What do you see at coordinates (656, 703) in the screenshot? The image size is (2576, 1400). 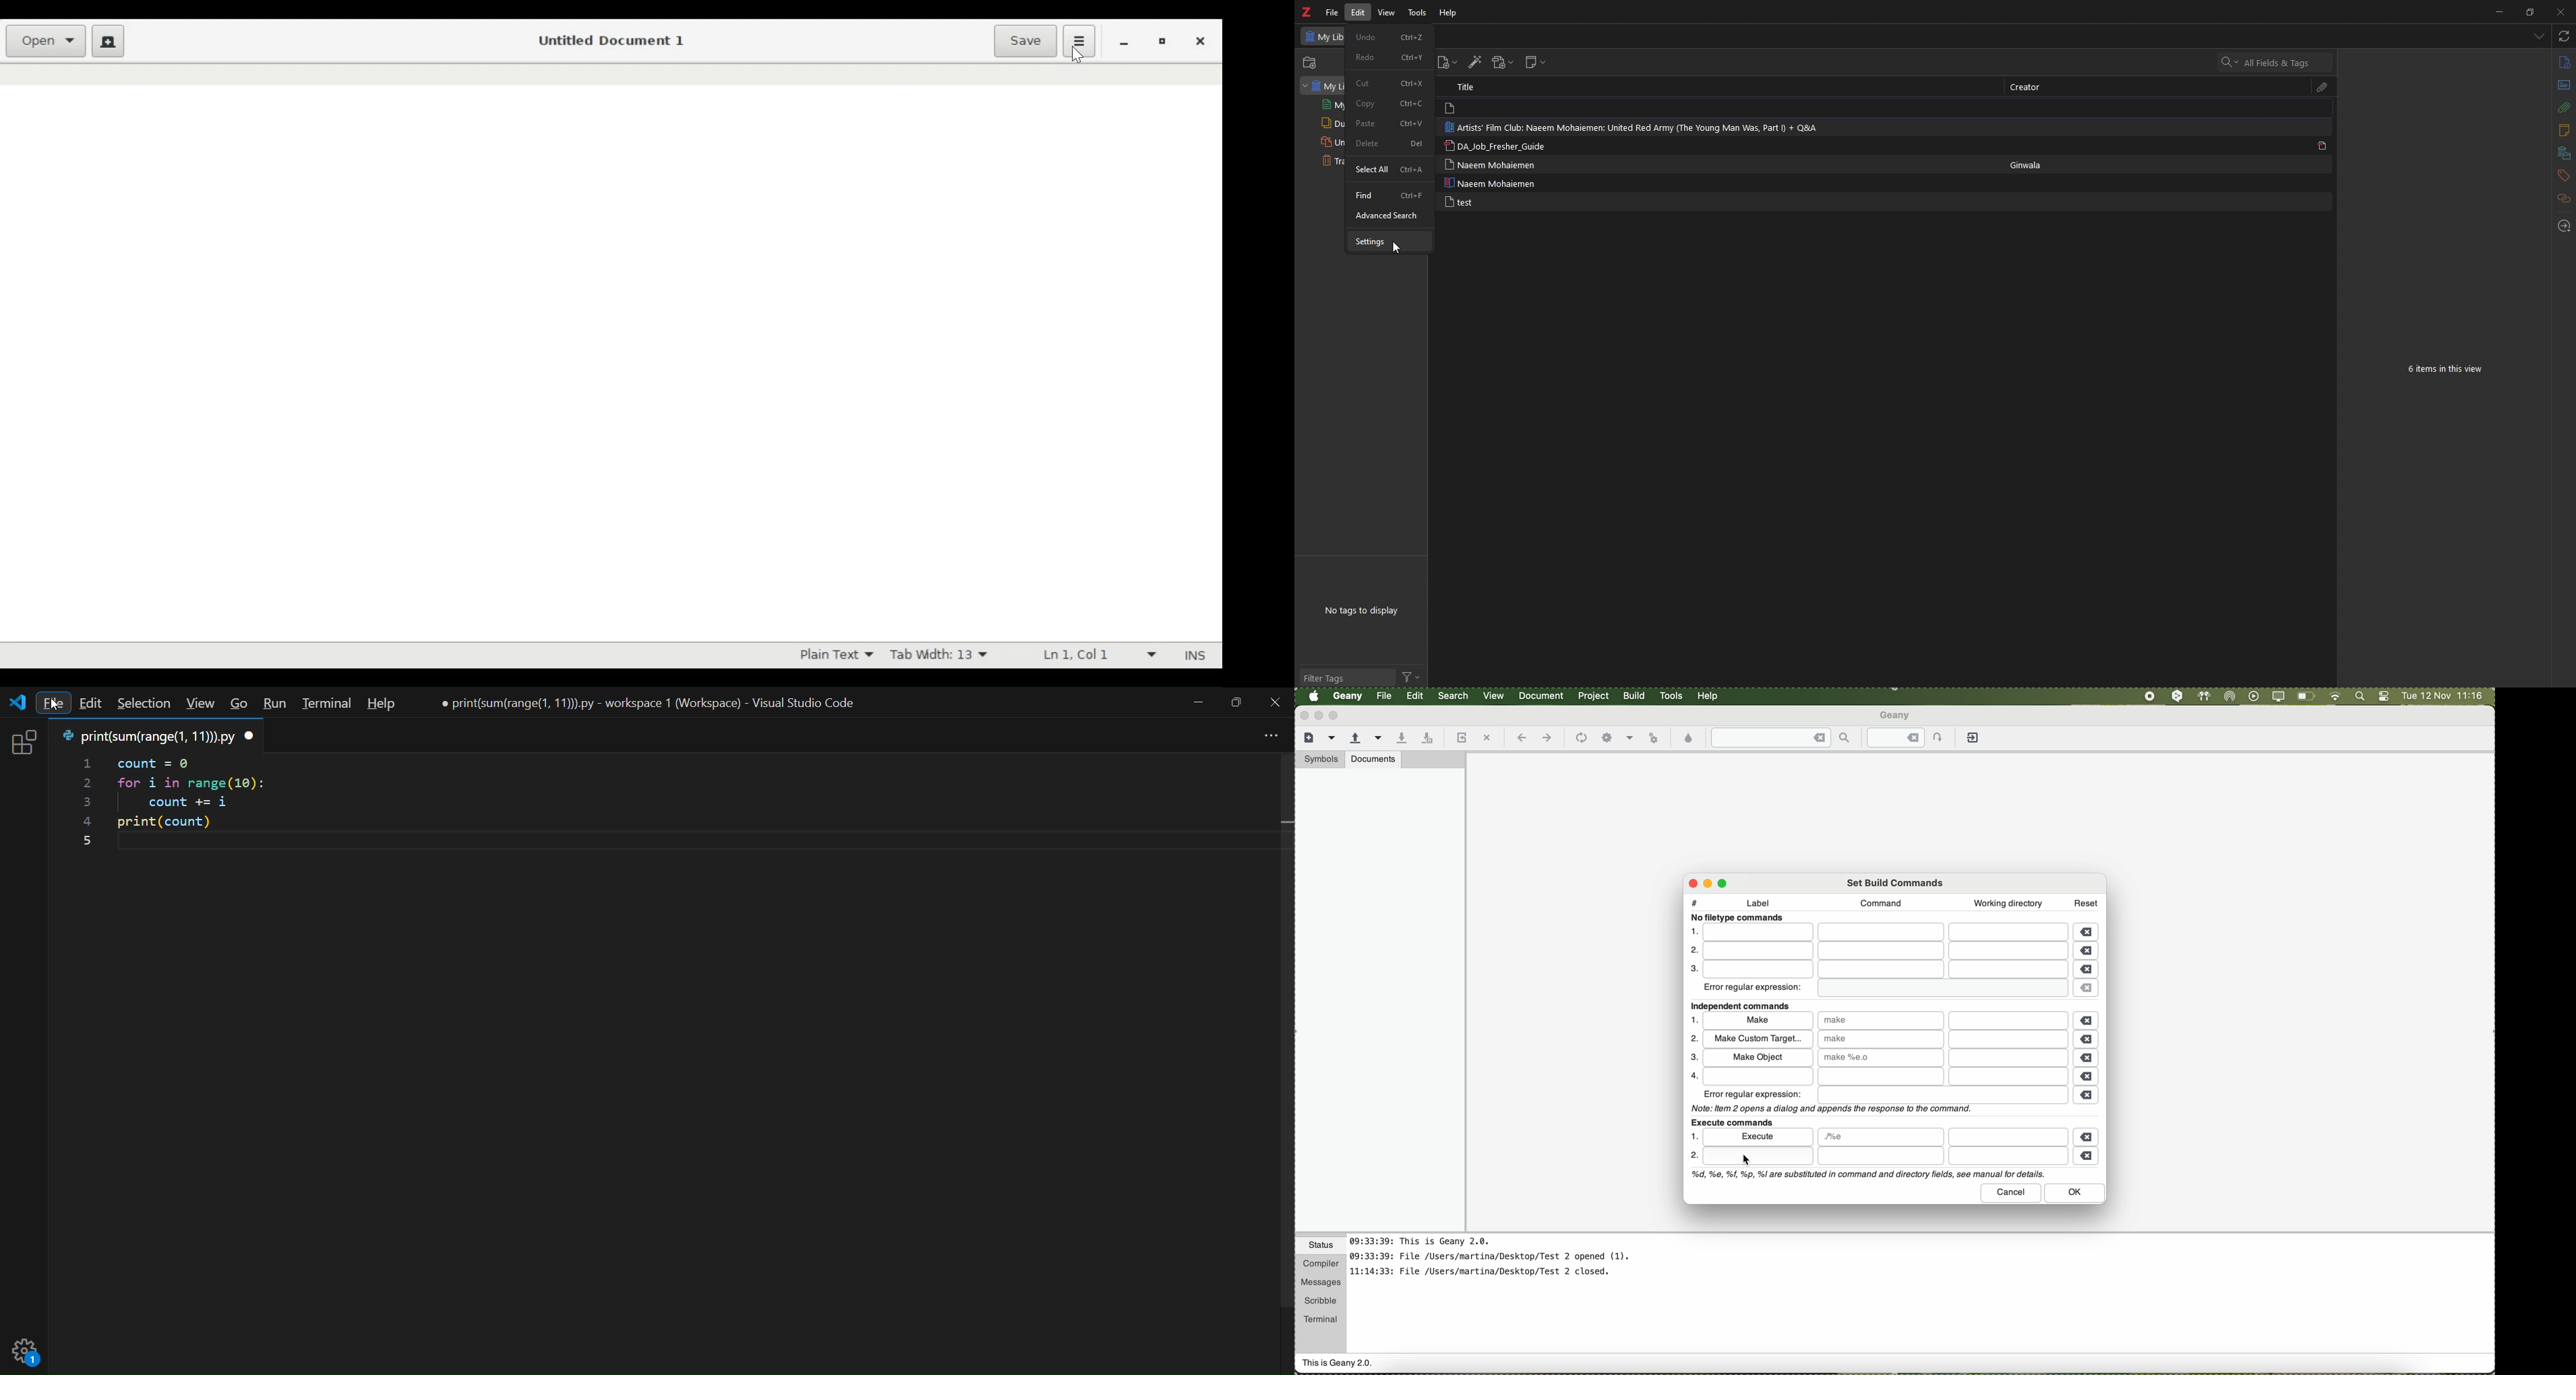 I see `title` at bounding box center [656, 703].